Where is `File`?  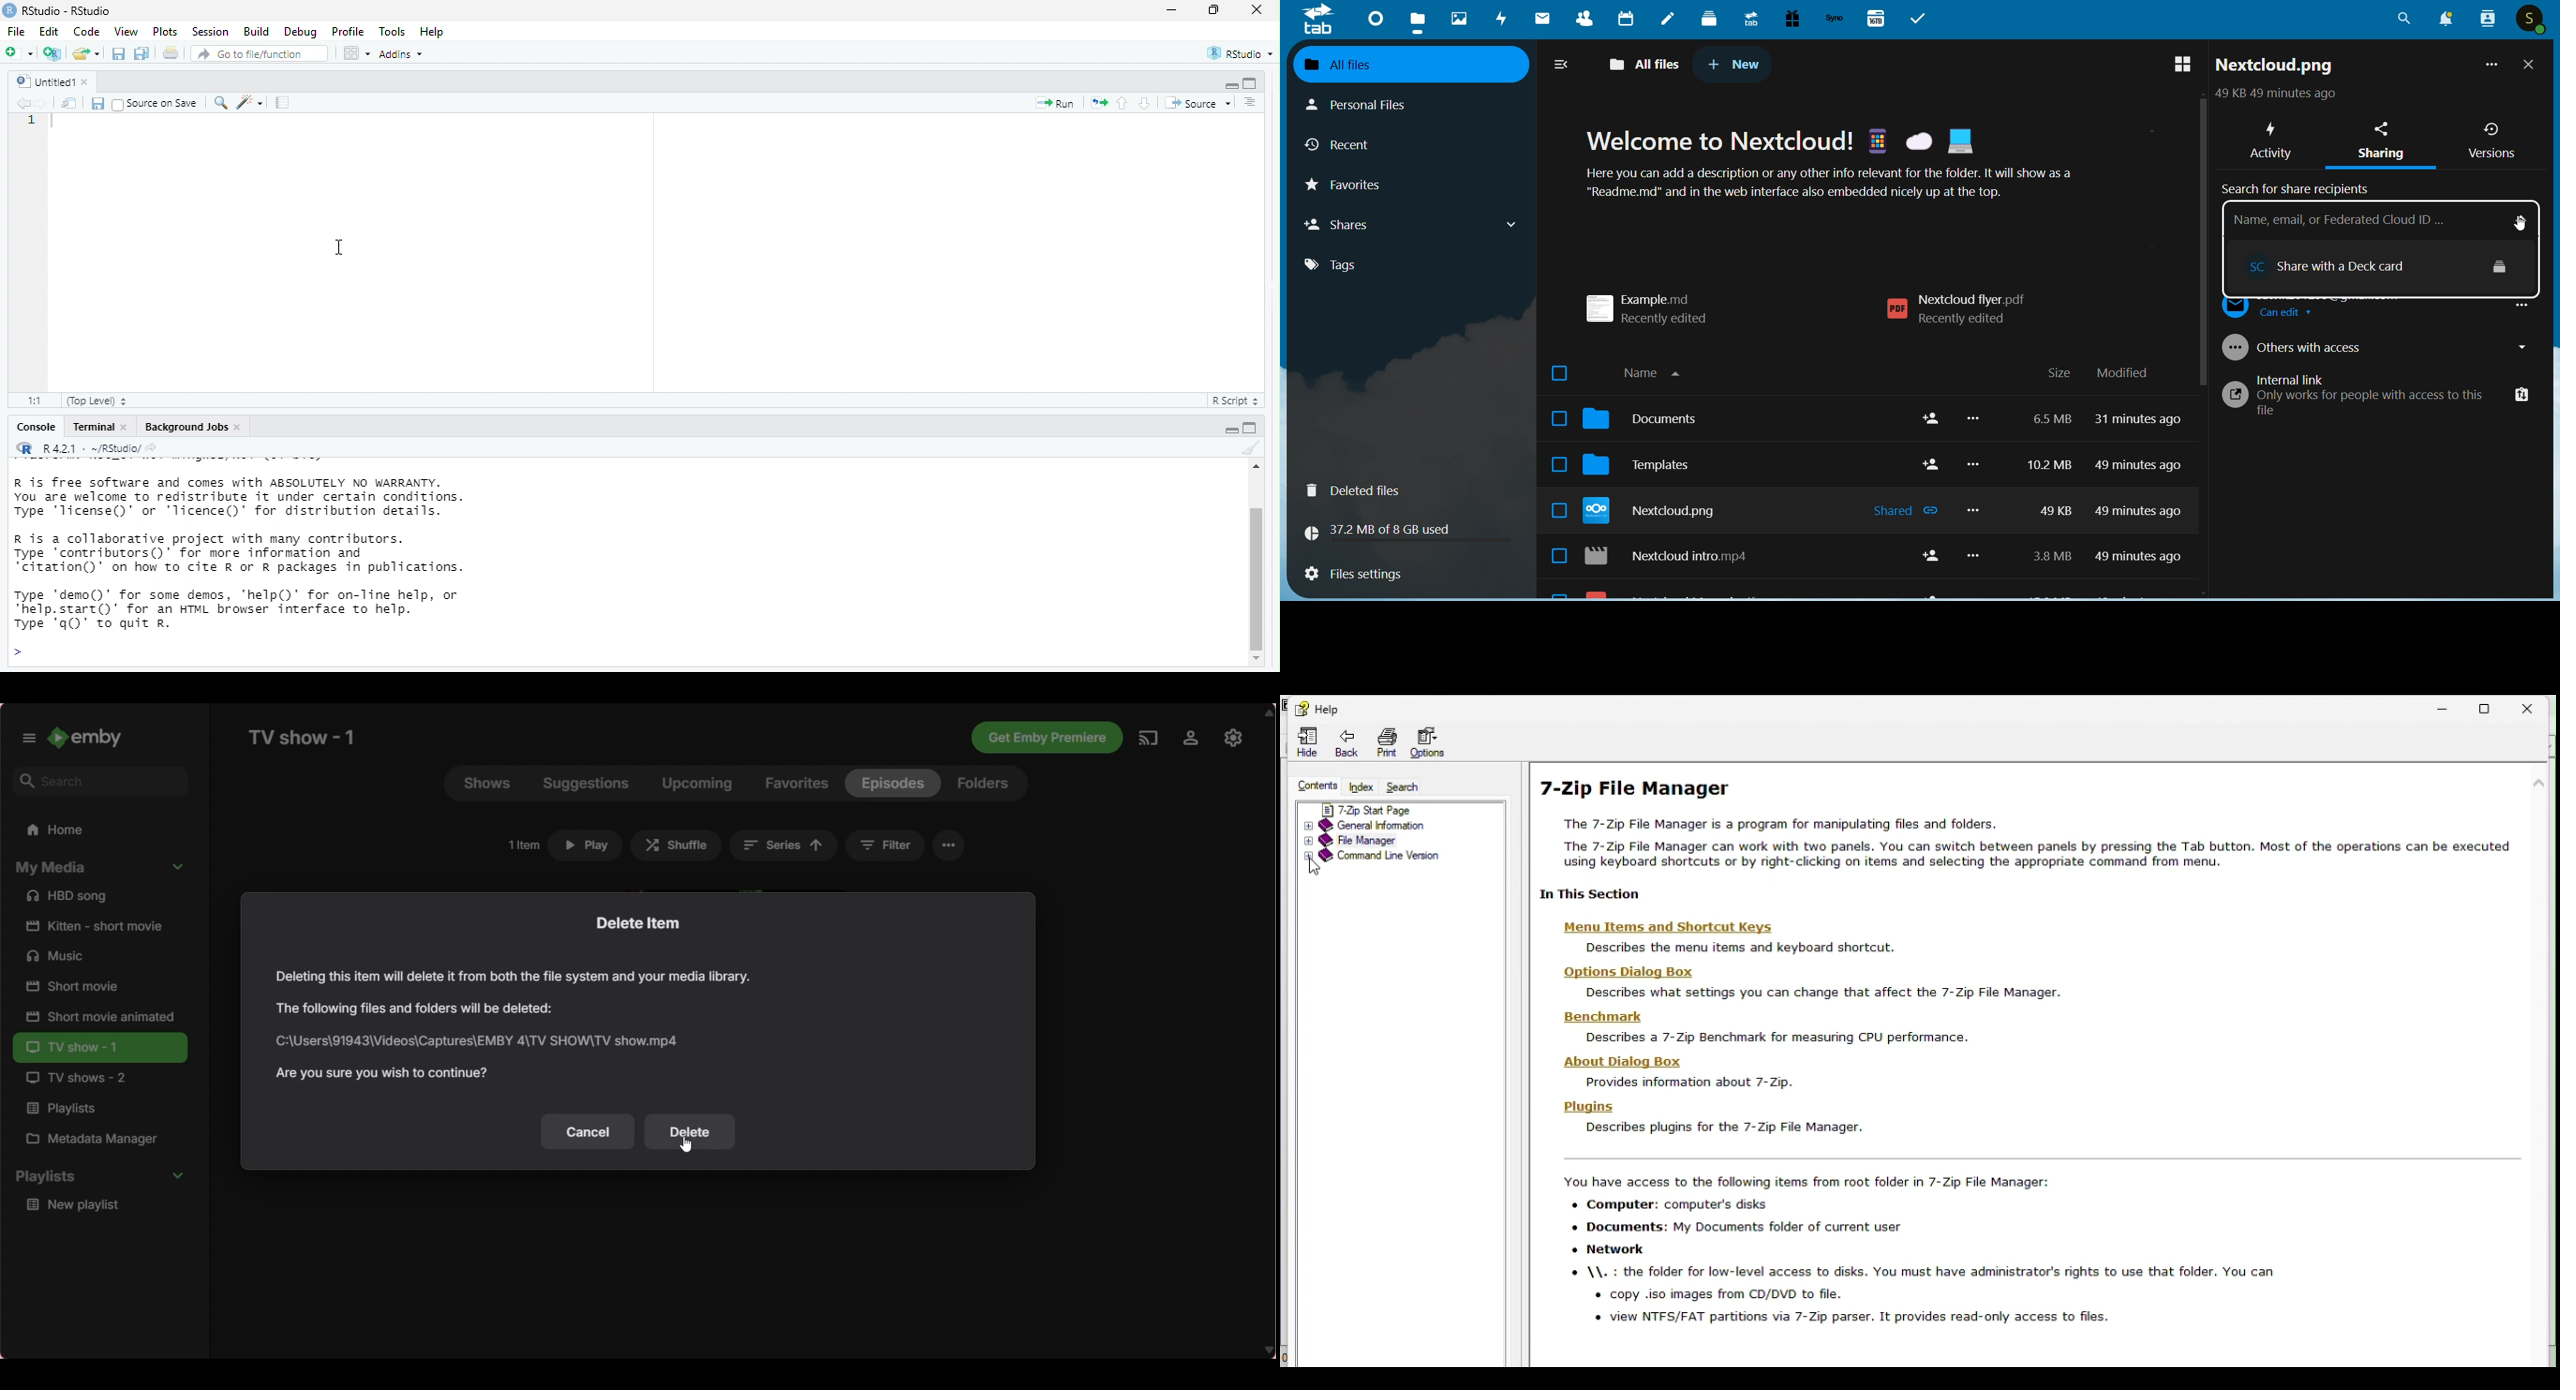 File is located at coordinates (17, 32).